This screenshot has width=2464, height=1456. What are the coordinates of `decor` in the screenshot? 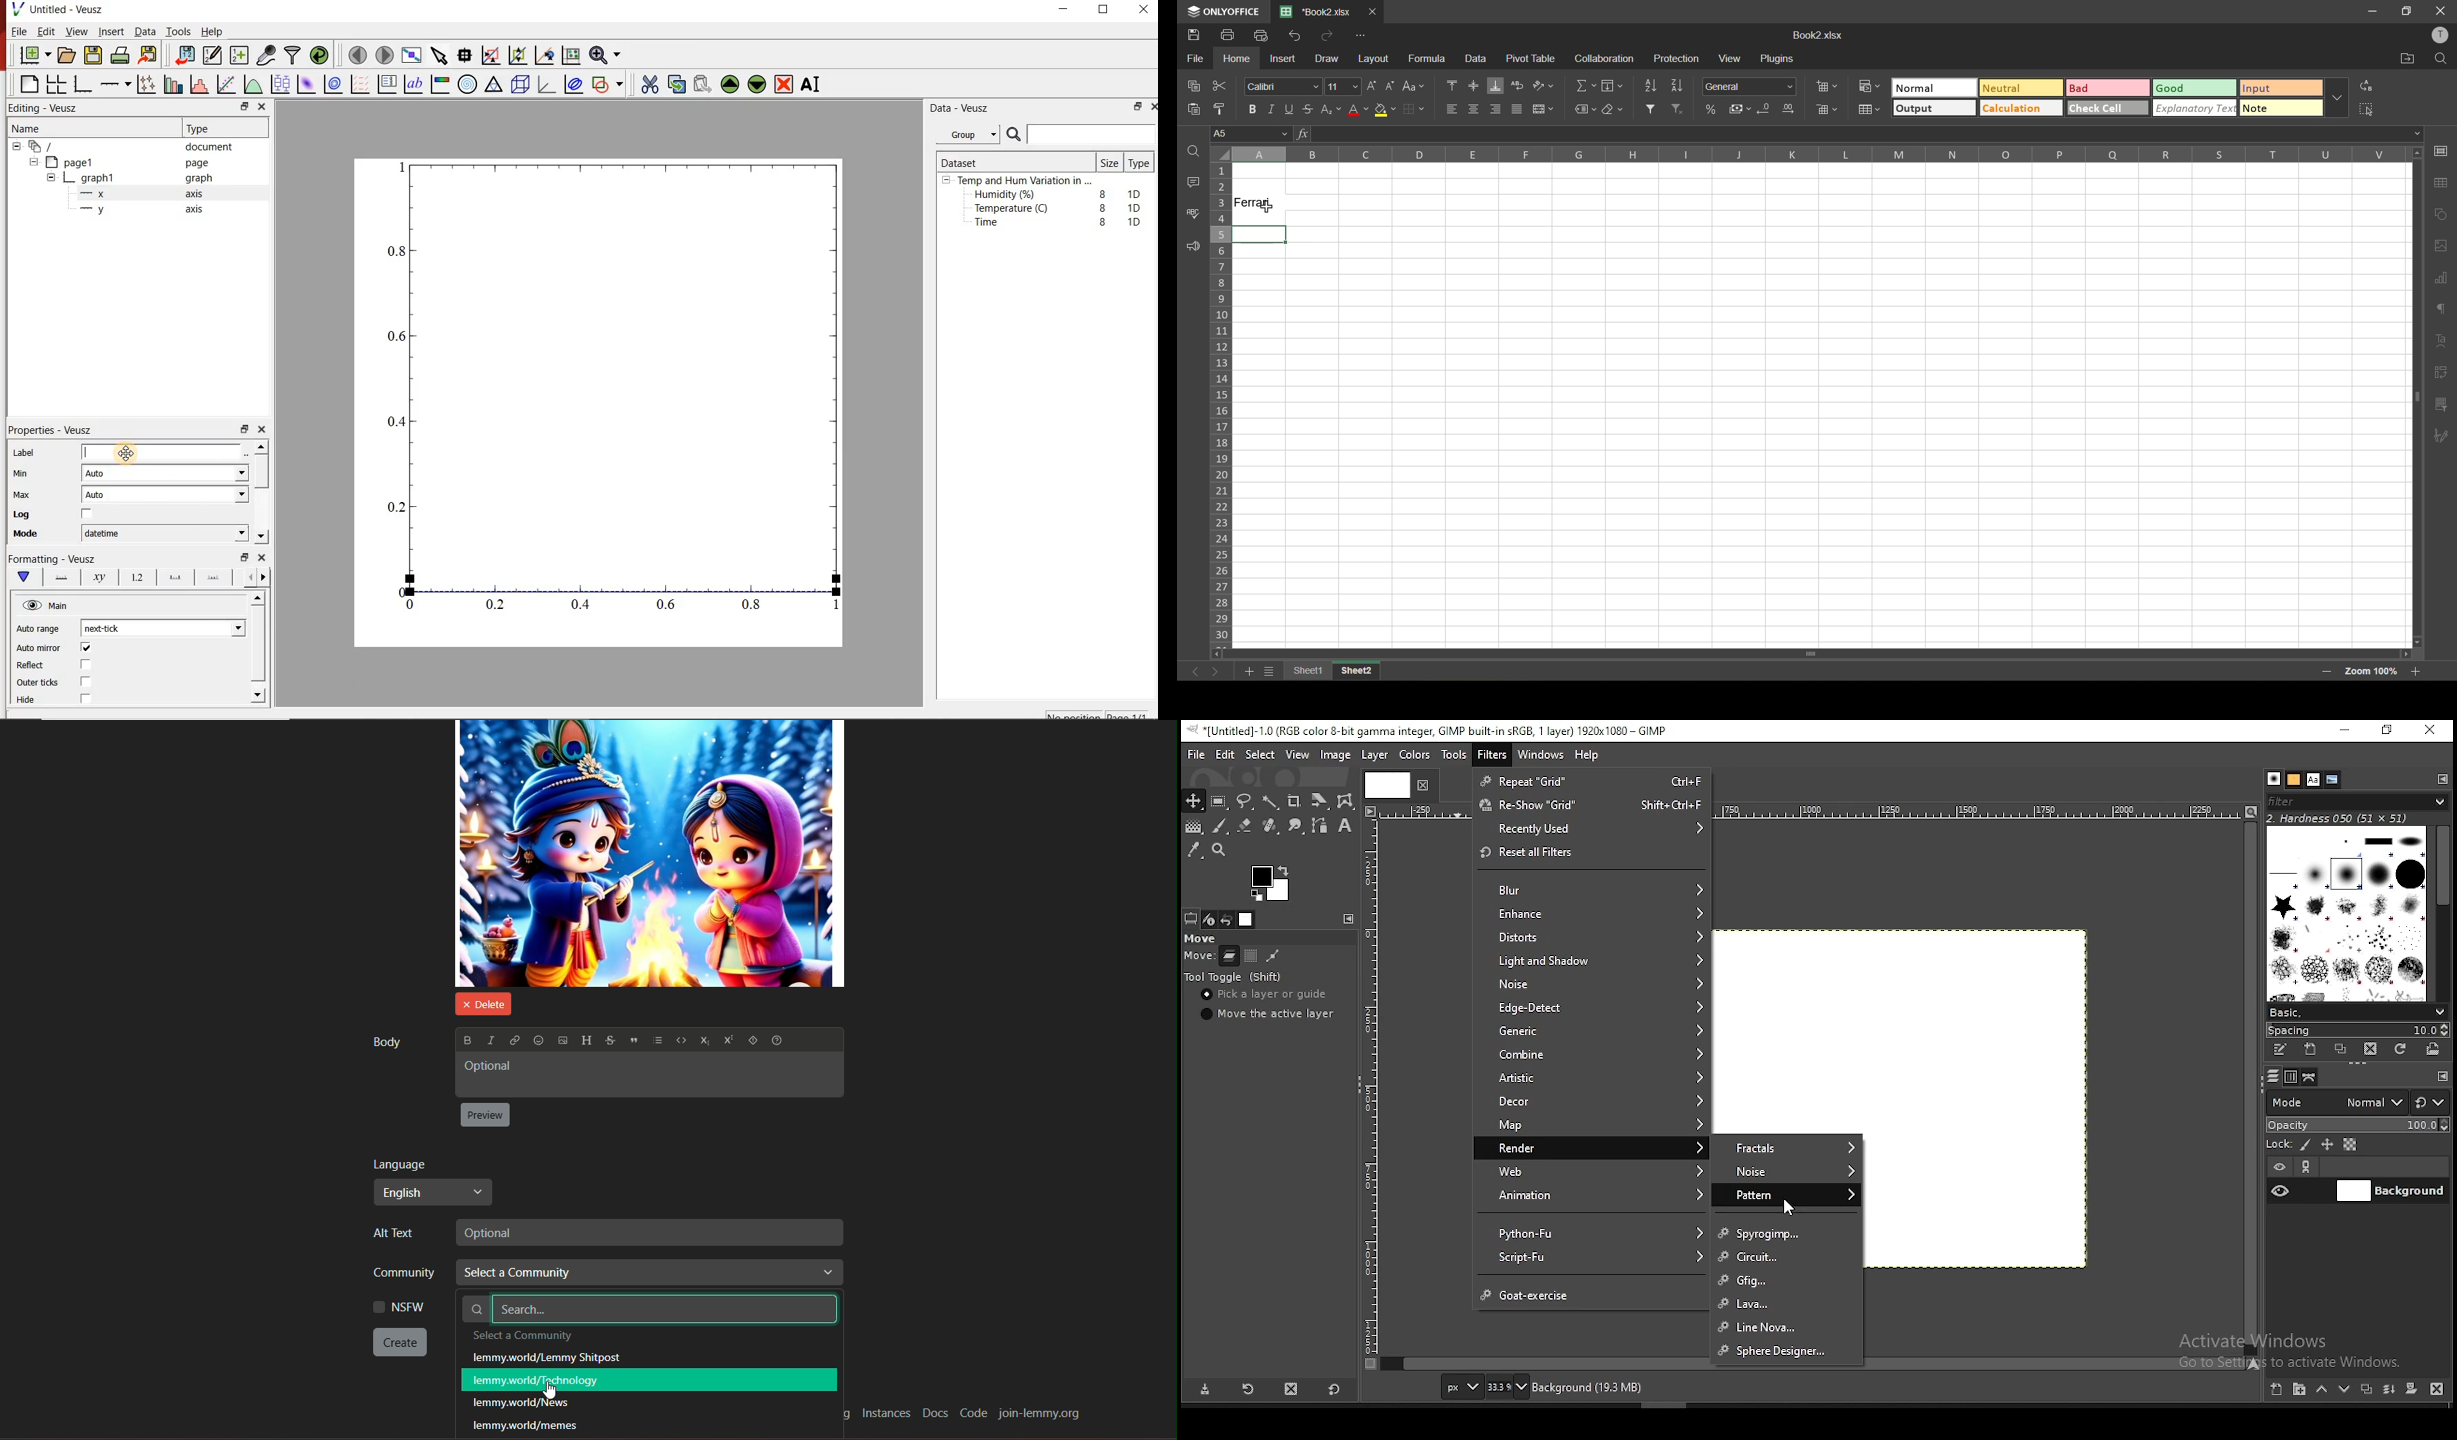 It's located at (1589, 1100).